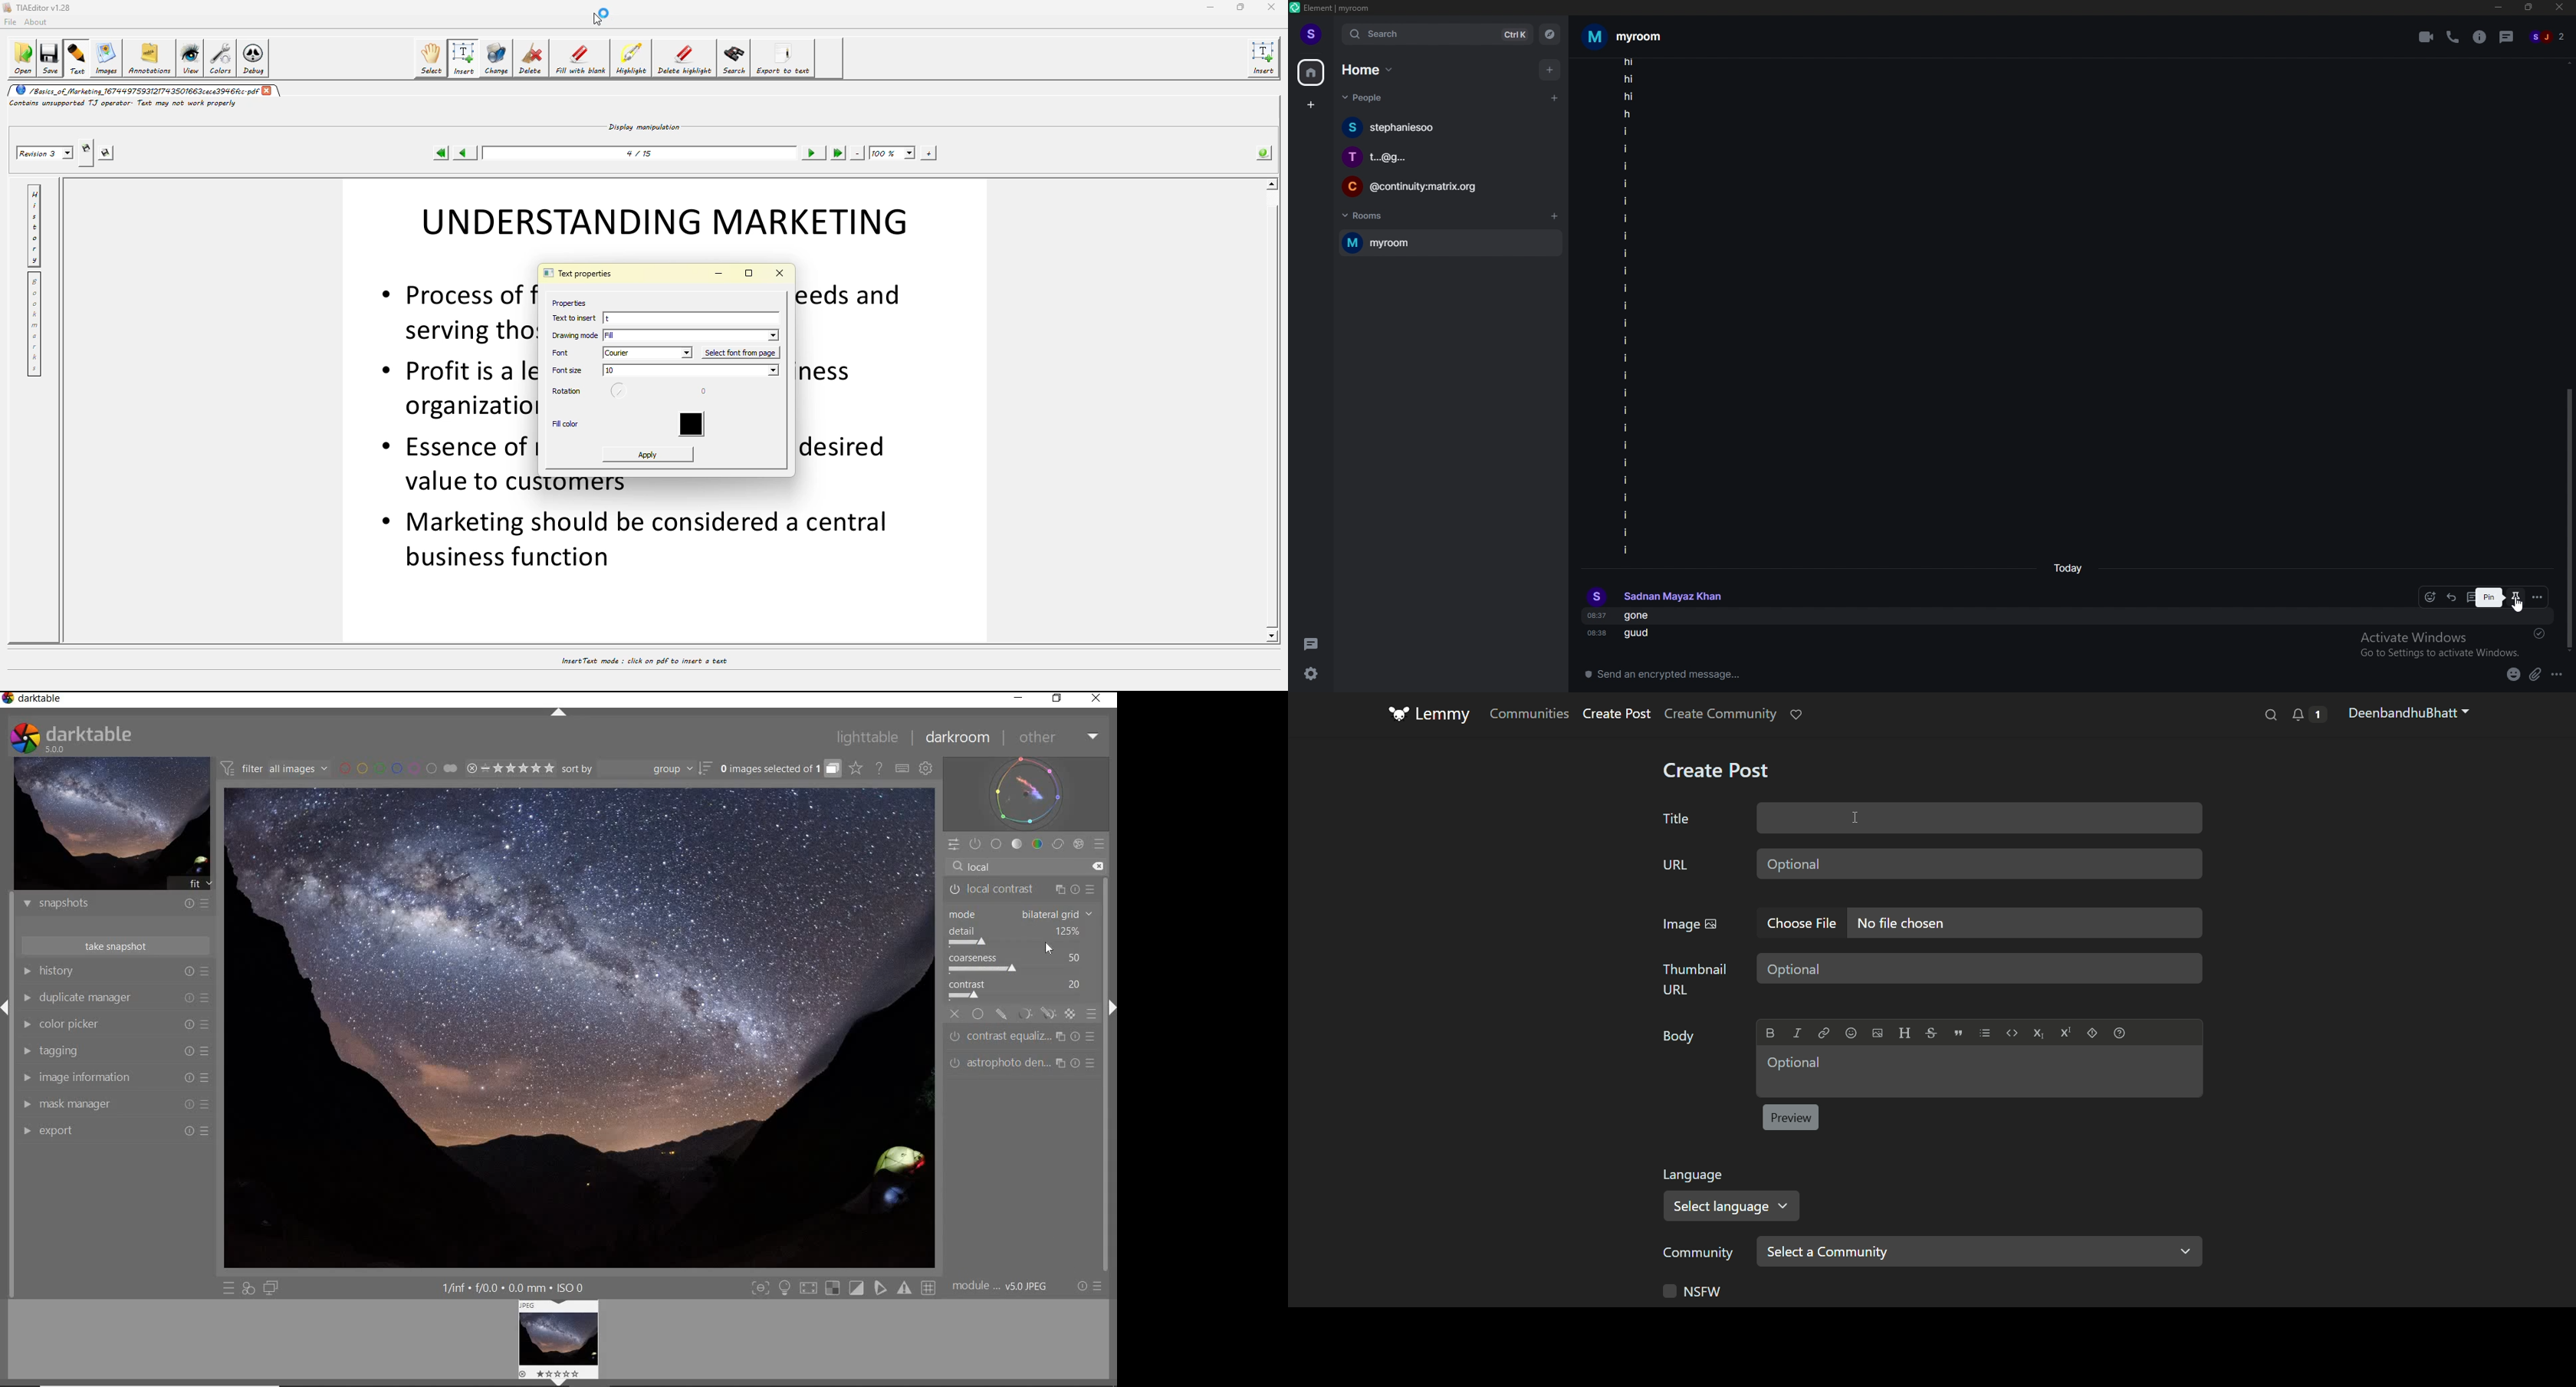 The height and width of the screenshot is (1400, 2576). What do you see at coordinates (1850, 1033) in the screenshot?
I see `Emoji` at bounding box center [1850, 1033].